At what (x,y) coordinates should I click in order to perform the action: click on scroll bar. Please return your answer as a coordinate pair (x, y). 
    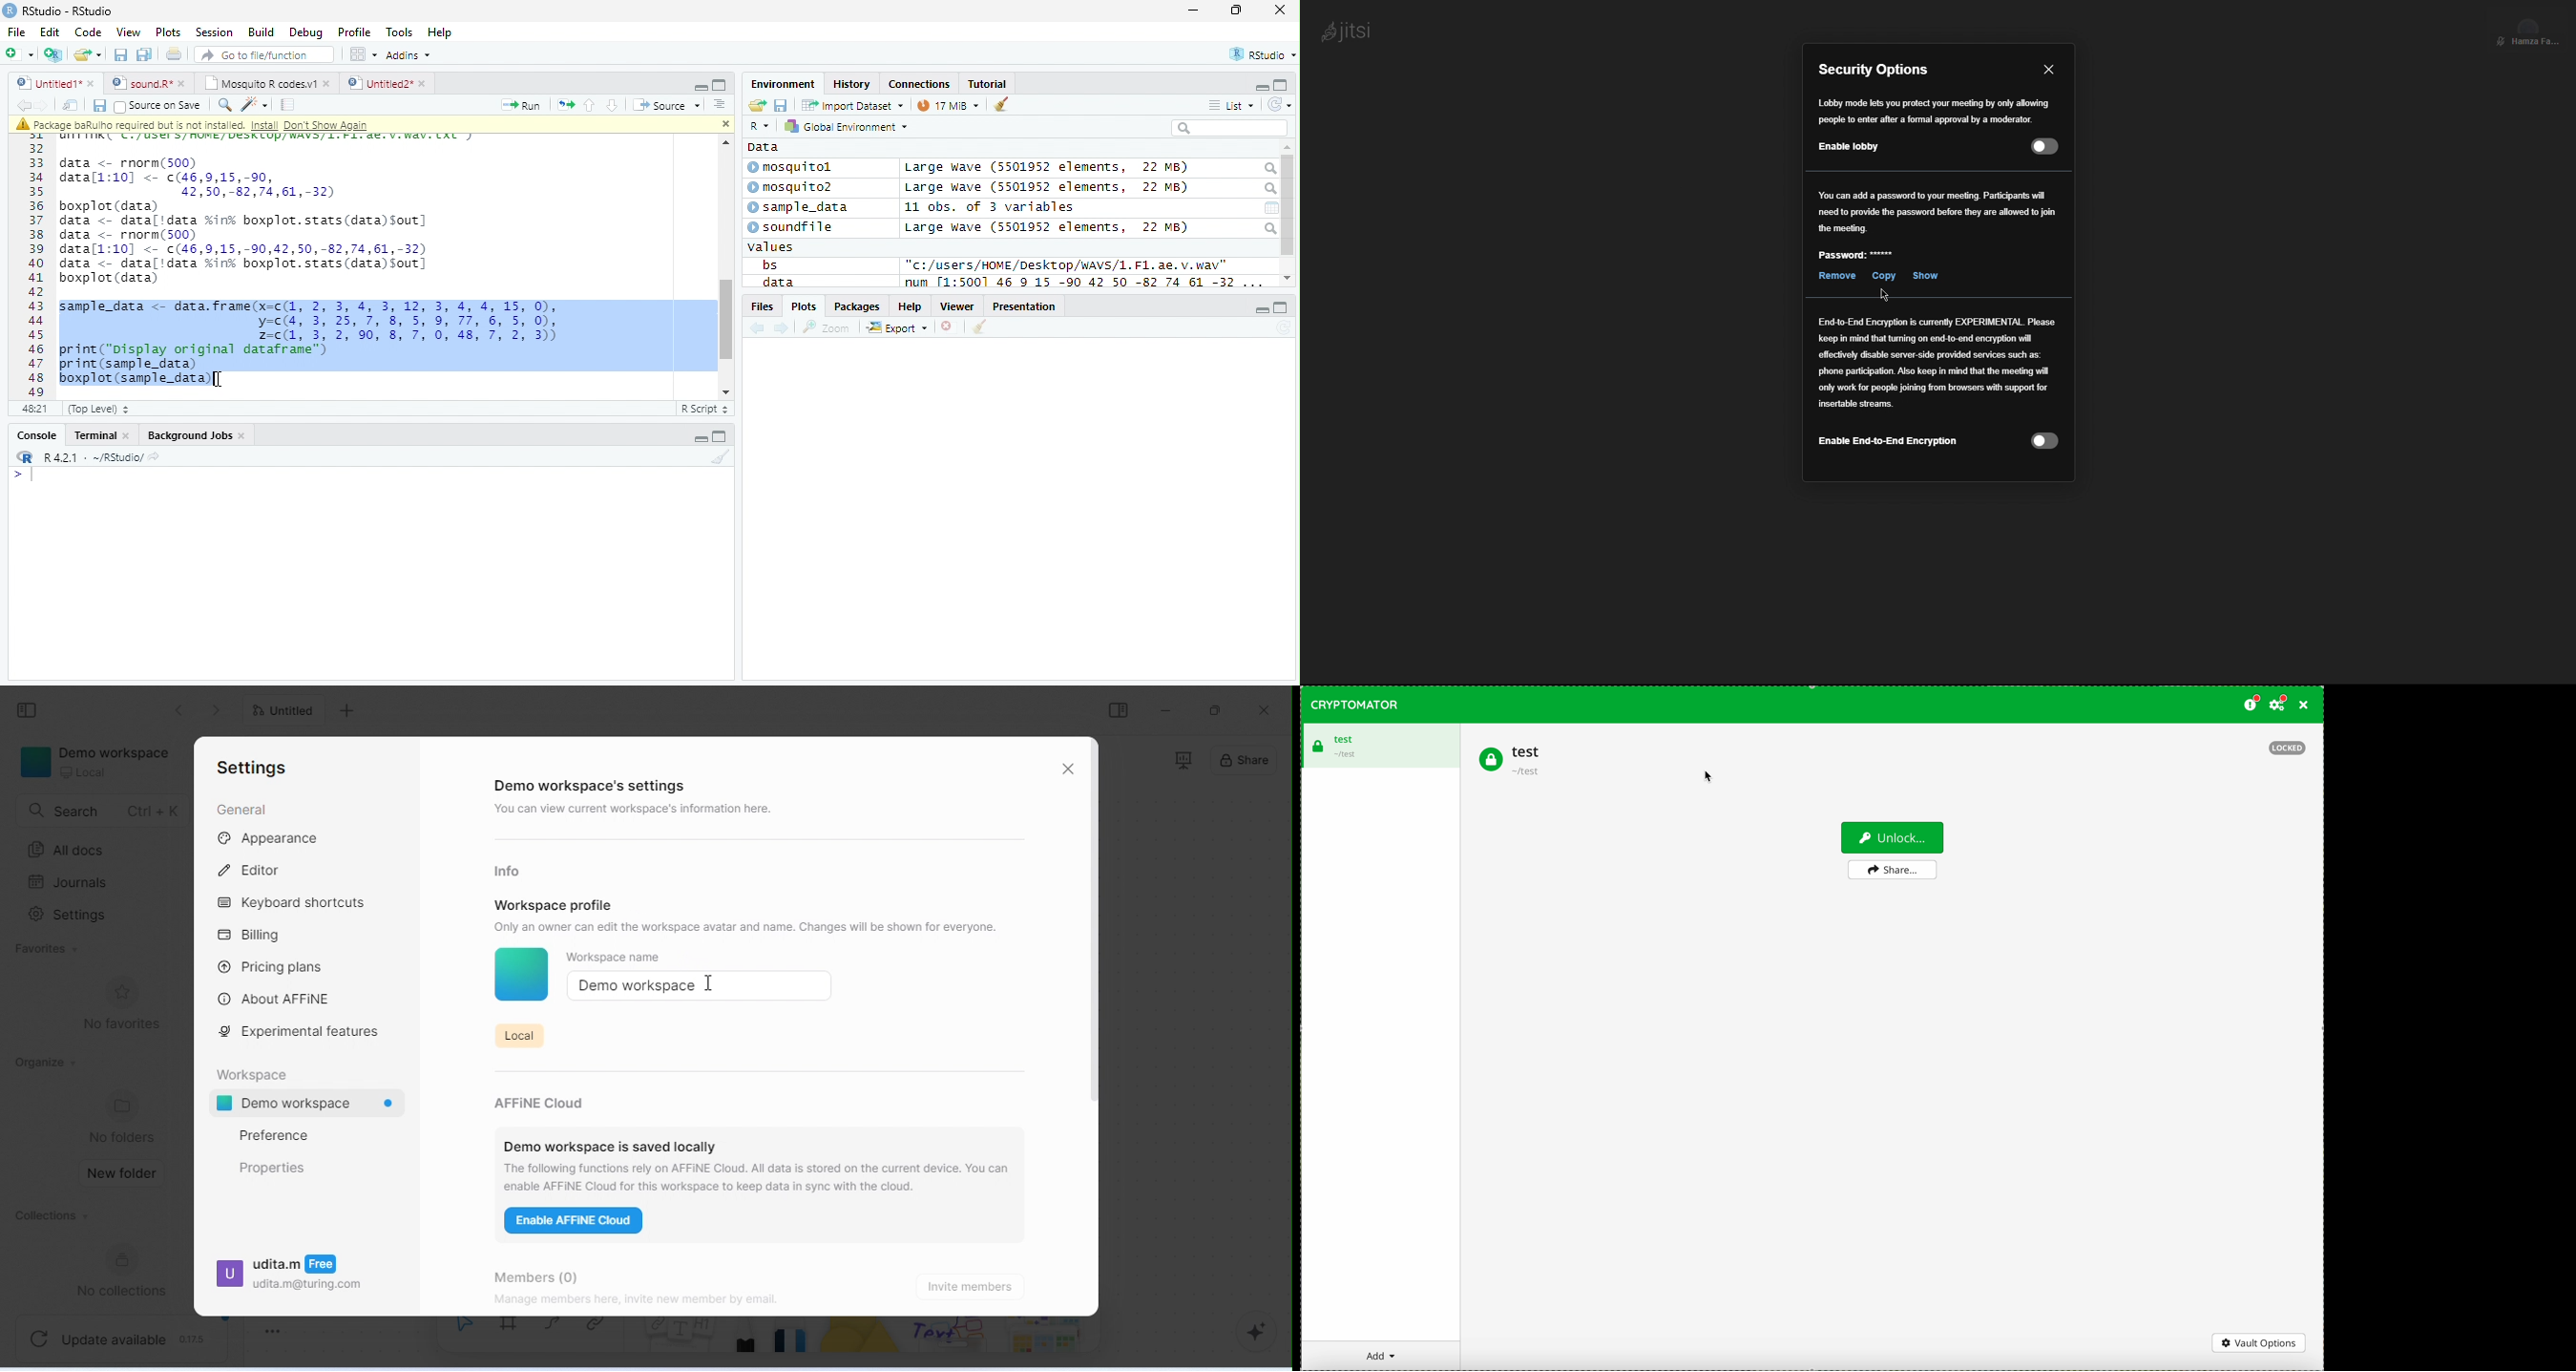
    Looking at the image, I should click on (1288, 205).